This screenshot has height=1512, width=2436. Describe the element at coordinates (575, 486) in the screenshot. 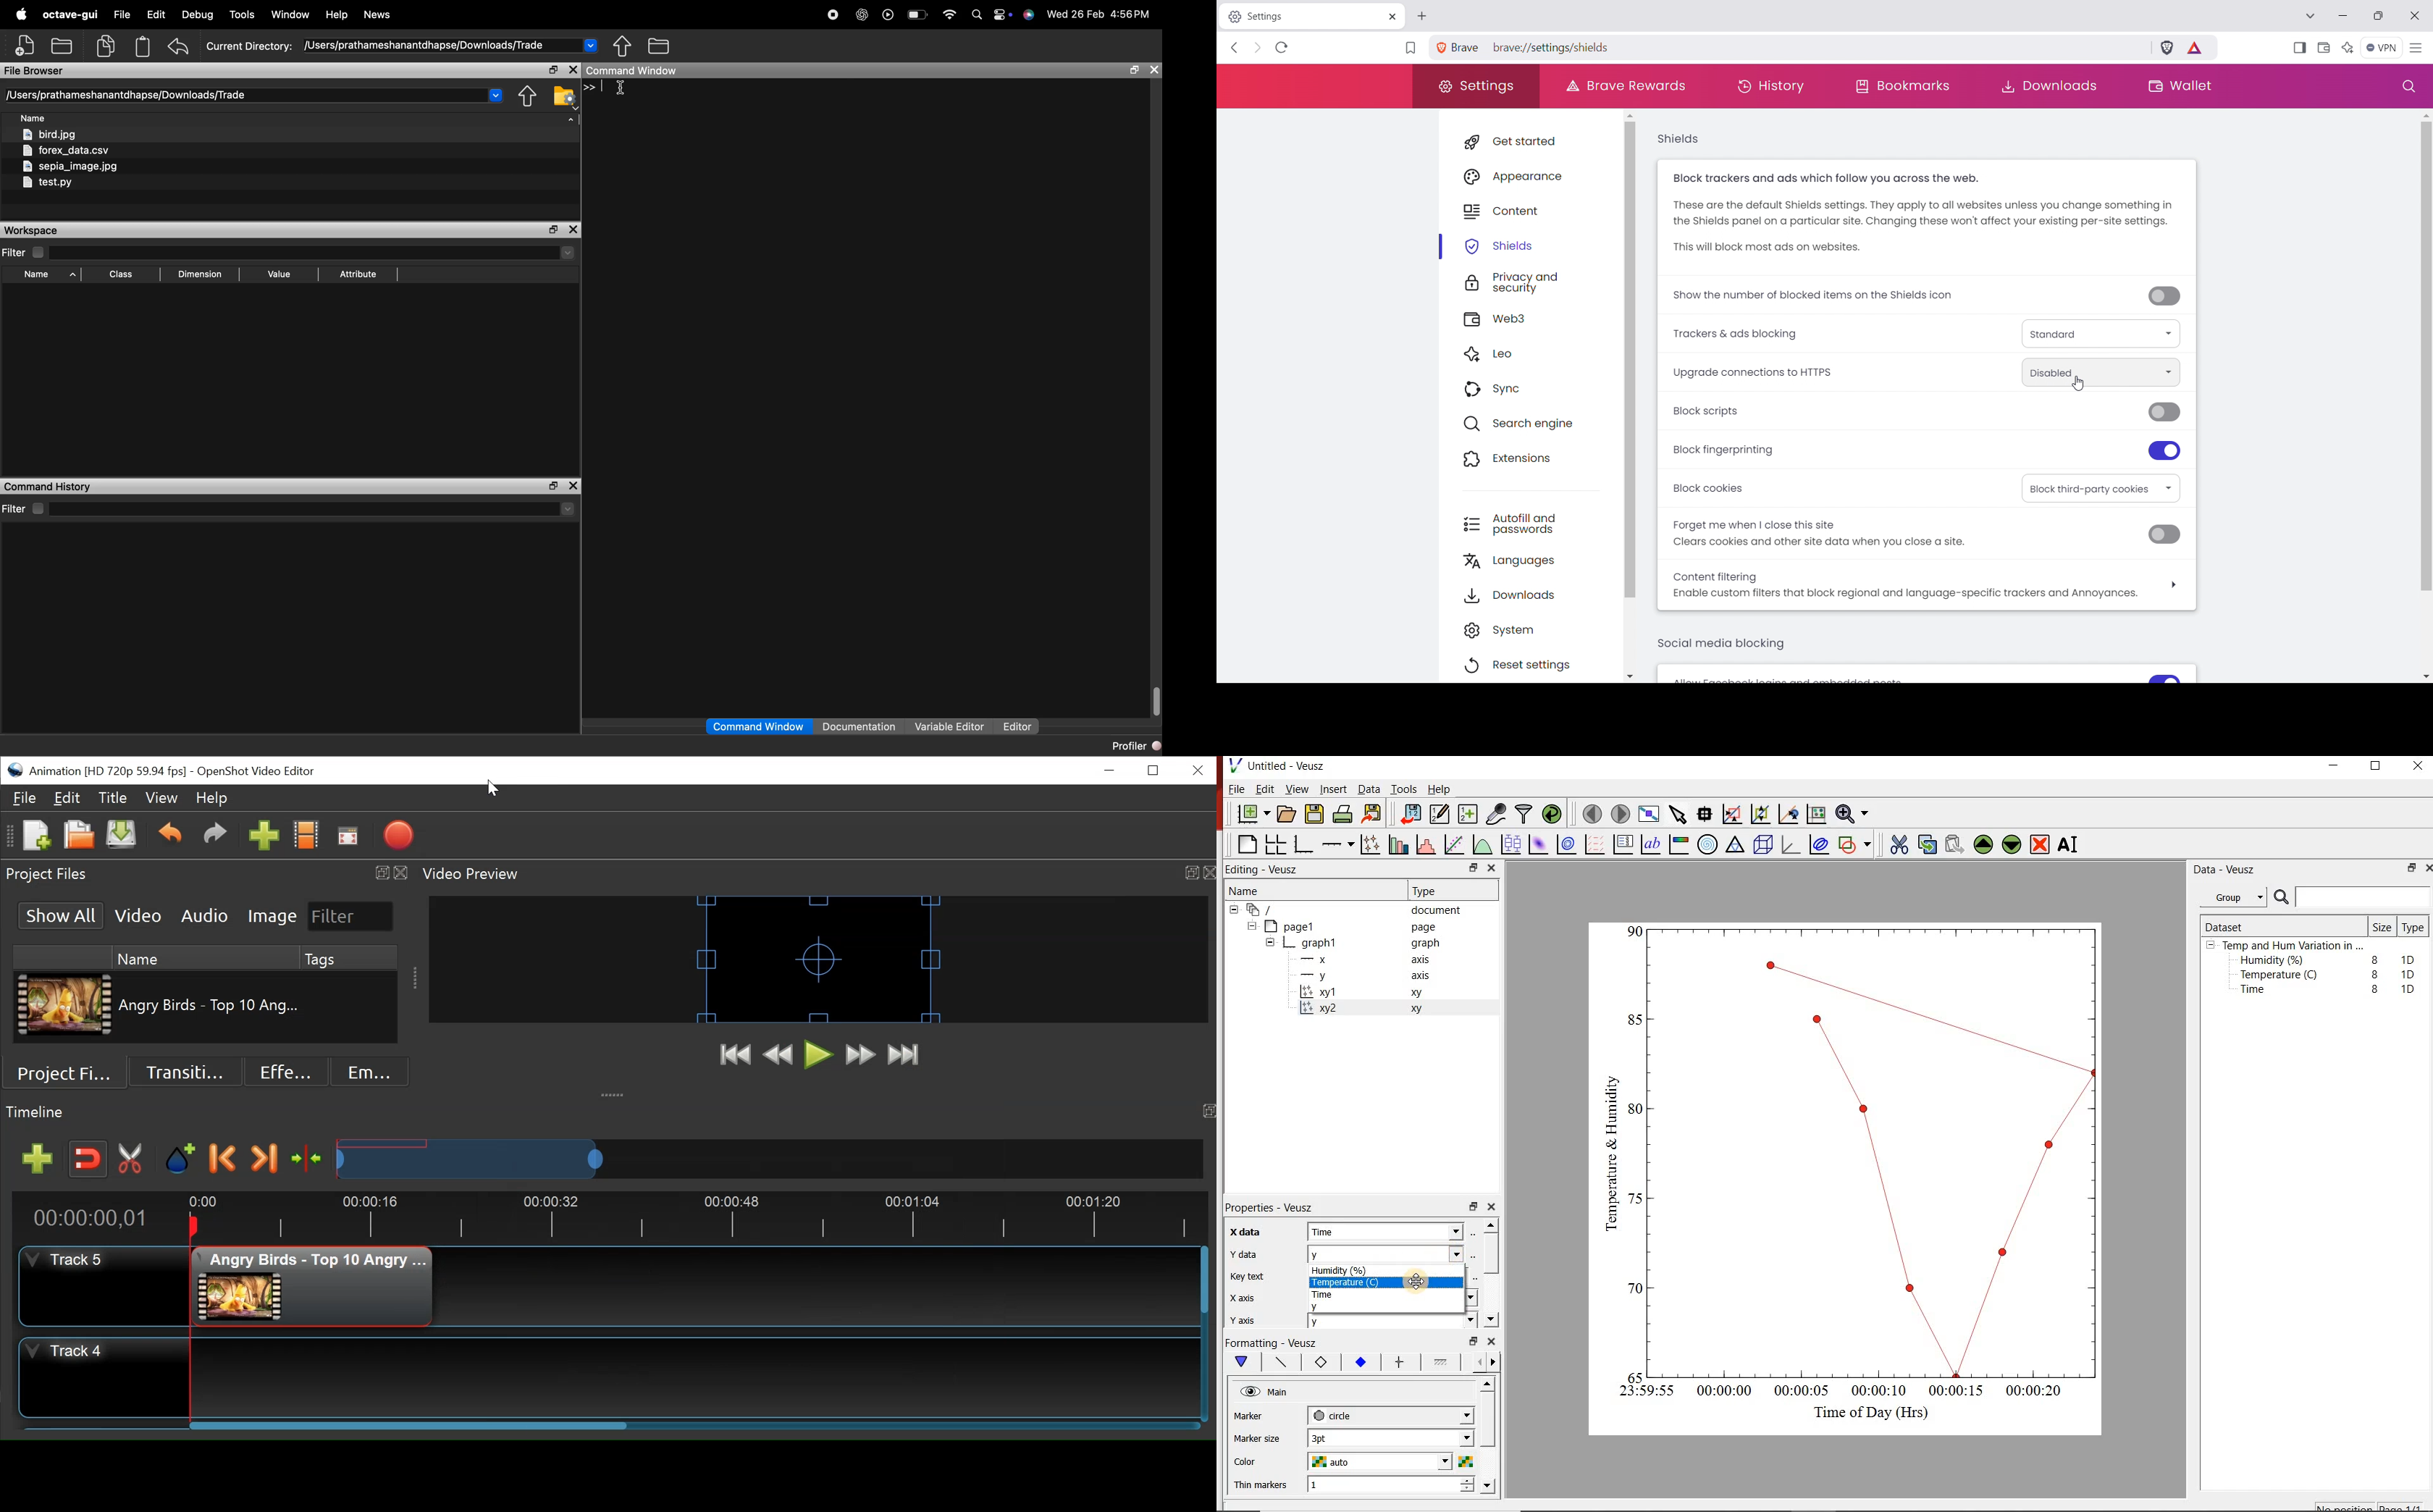

I see `close` at that location.